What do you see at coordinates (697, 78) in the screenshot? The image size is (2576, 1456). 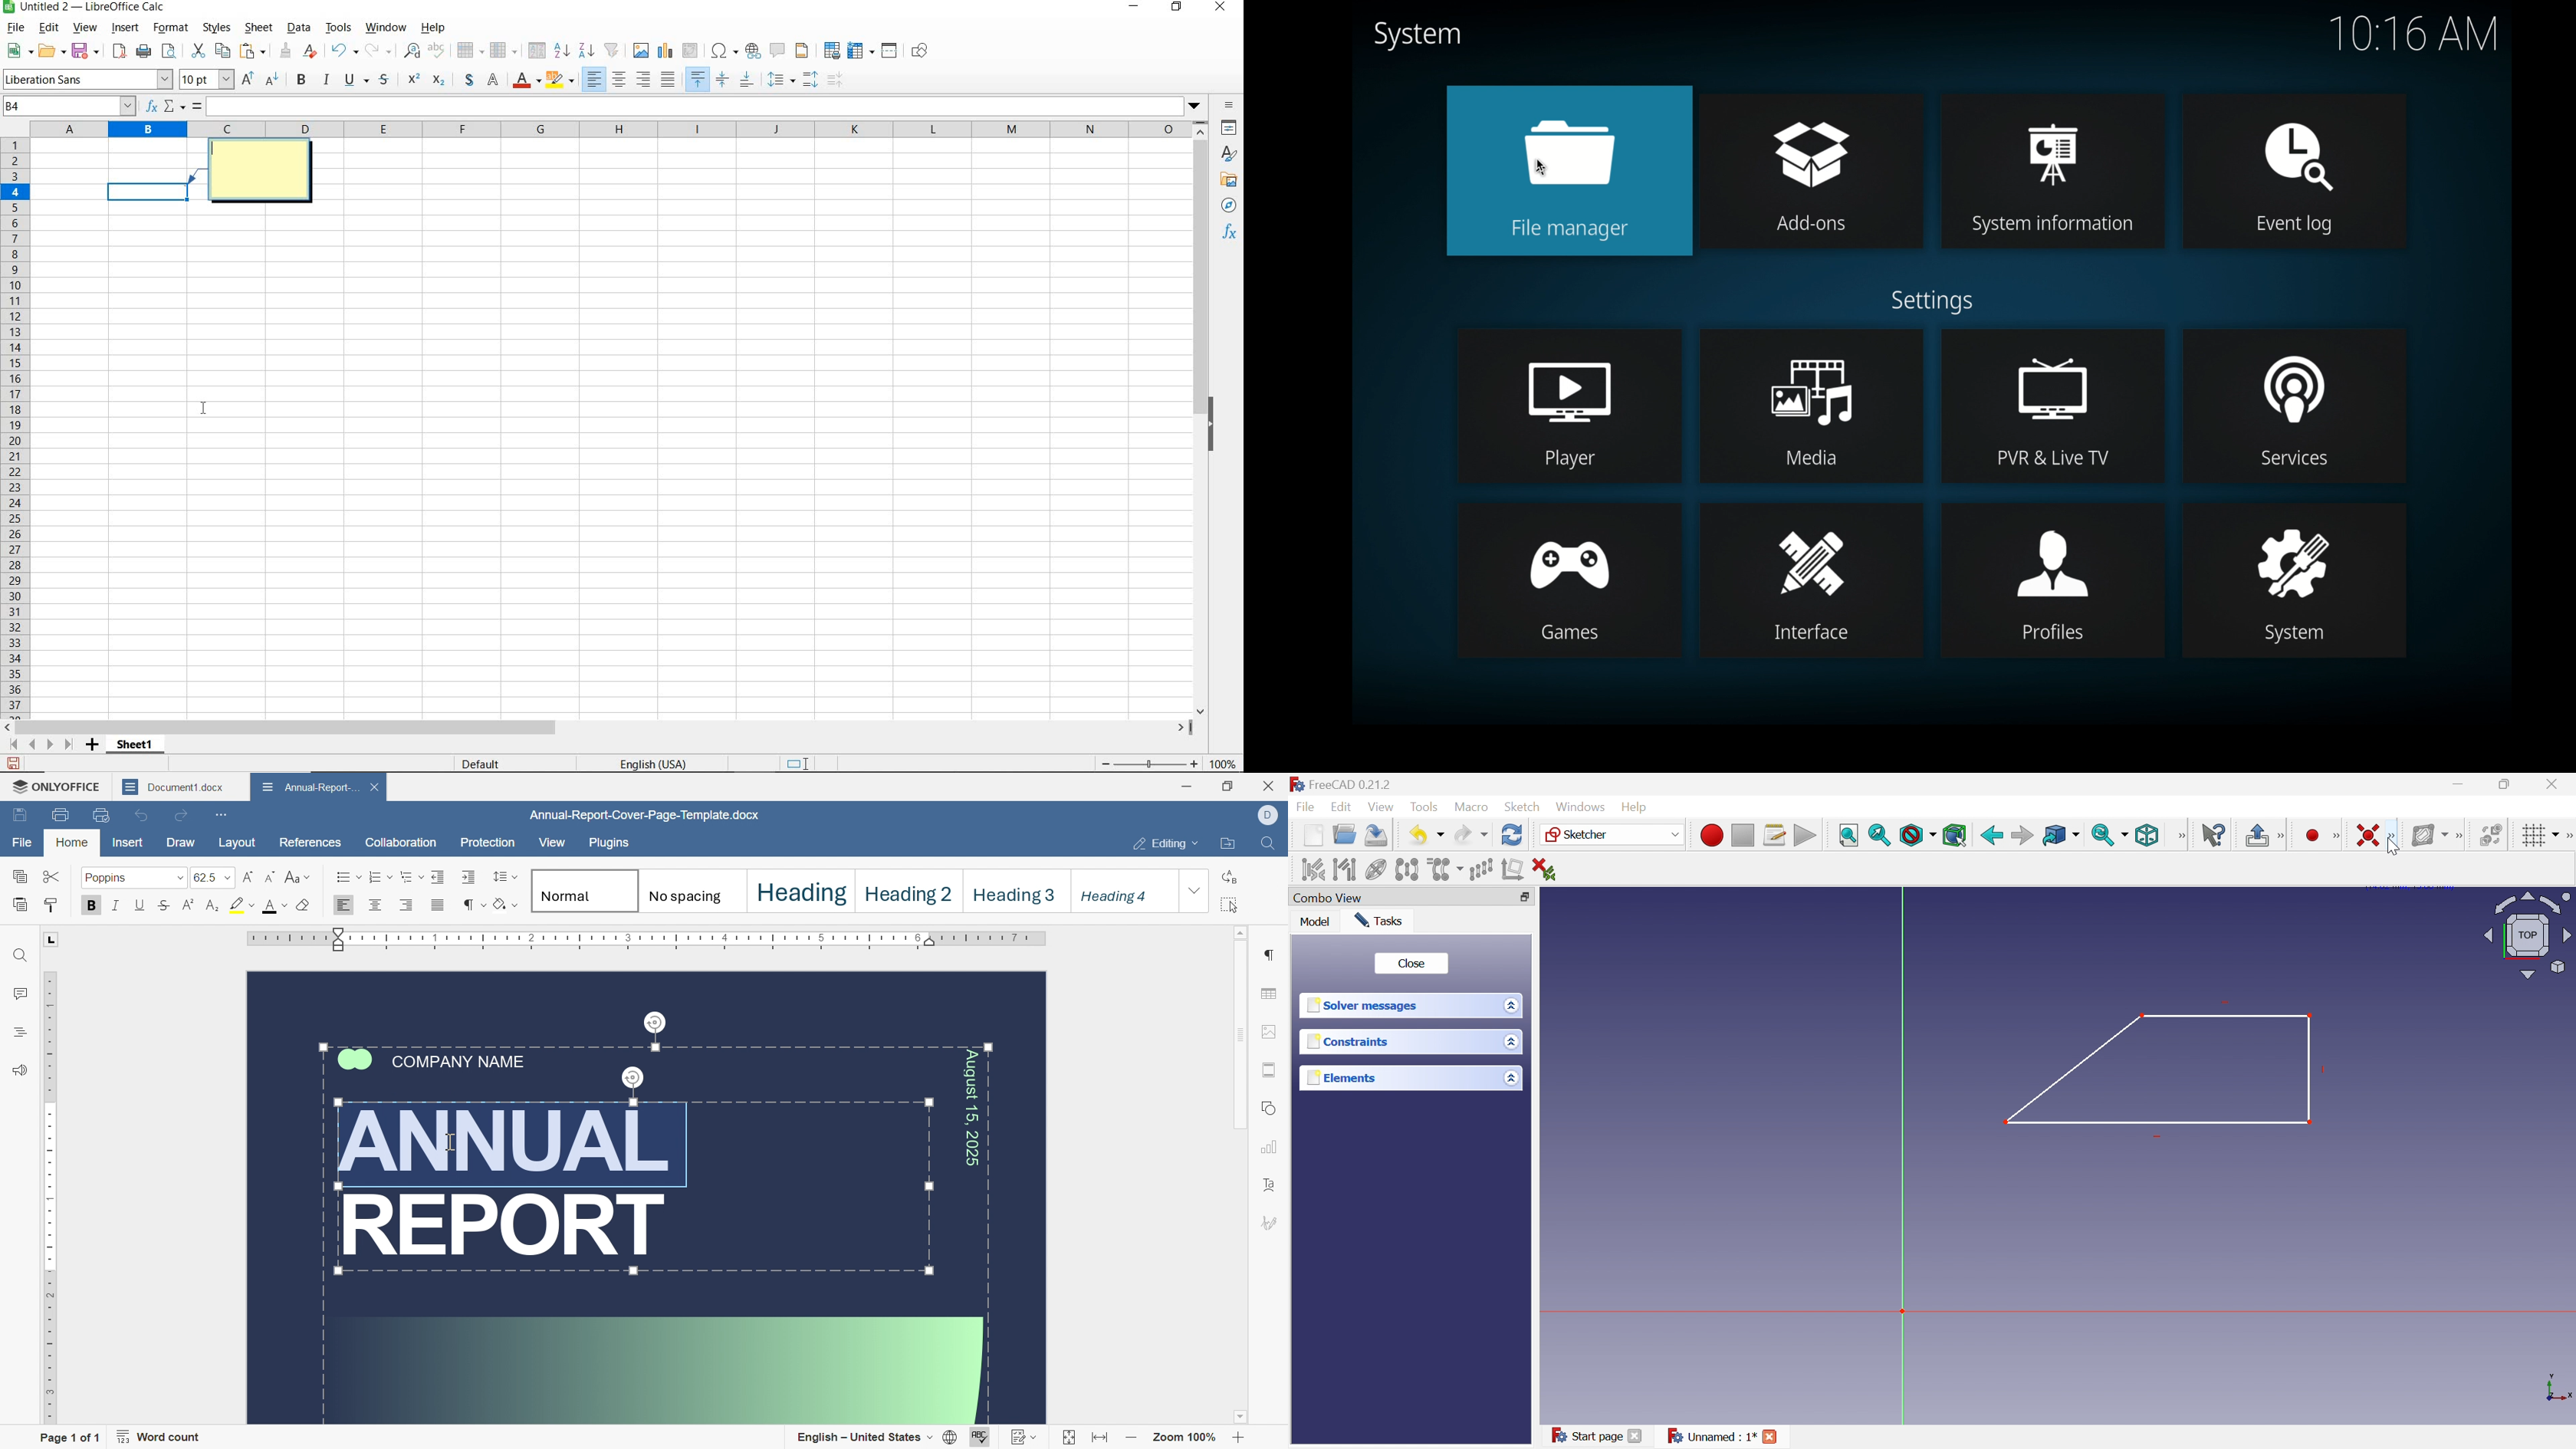 I see `align top` at bounding box center [697, 78].